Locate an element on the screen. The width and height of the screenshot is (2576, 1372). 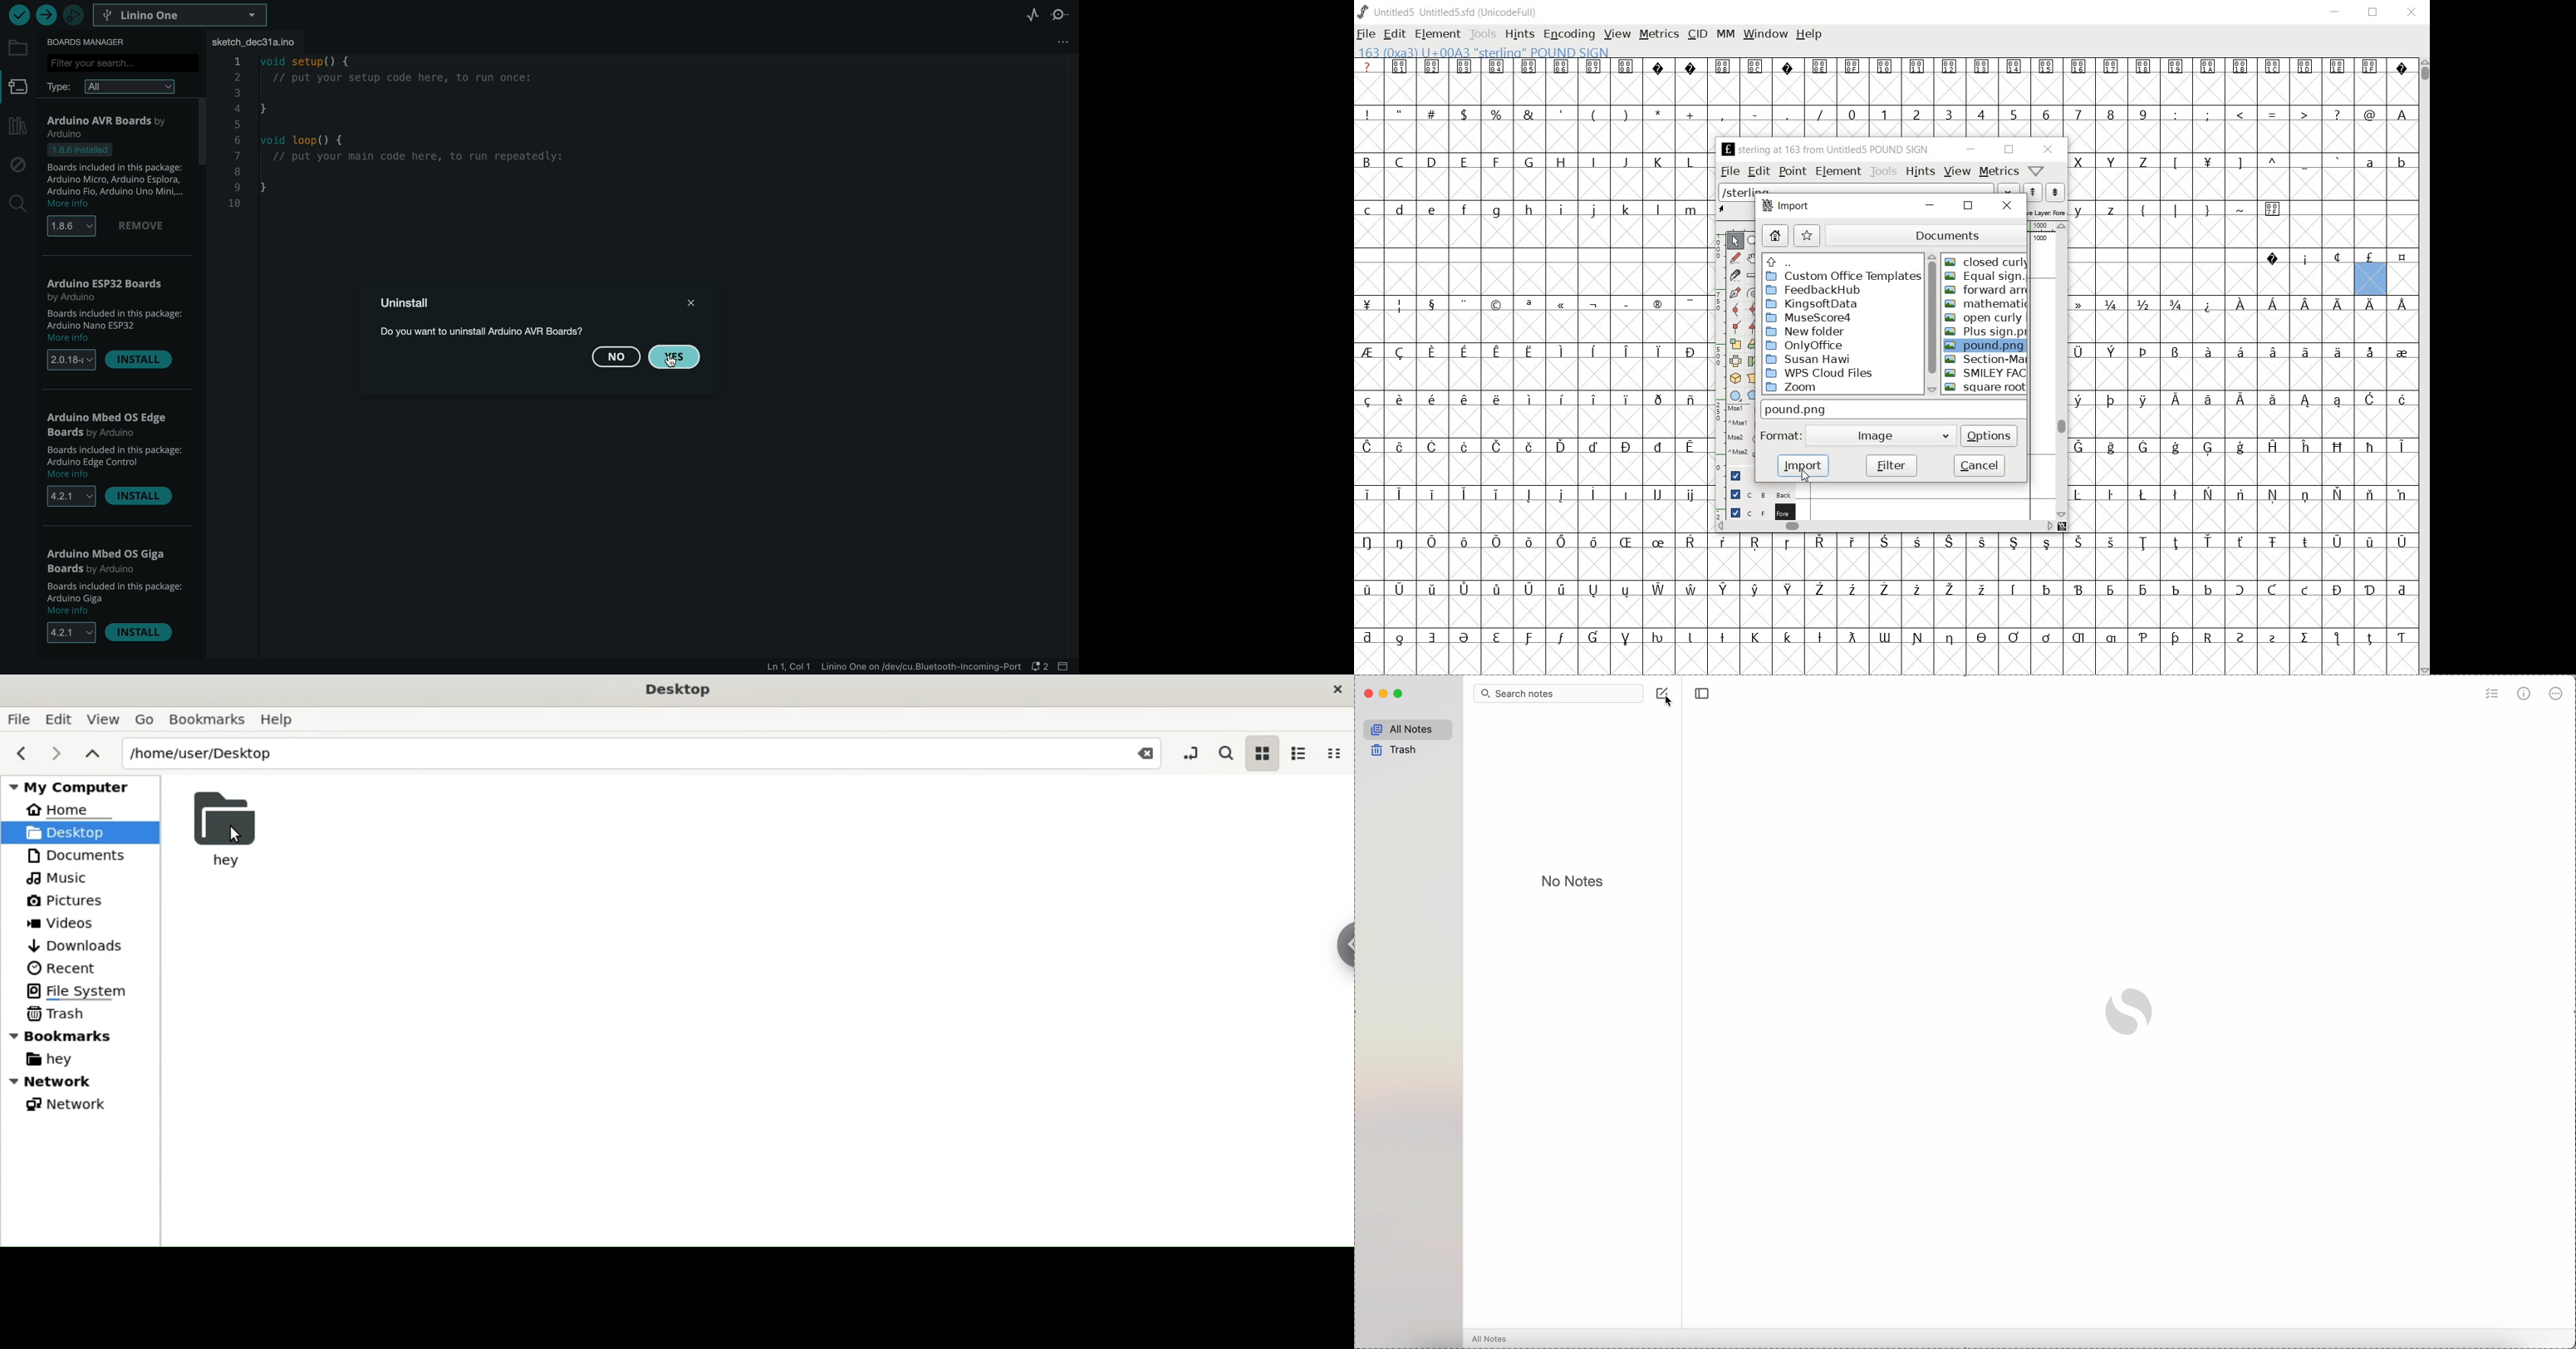
Symbol is located at coordinates (1528, 305).